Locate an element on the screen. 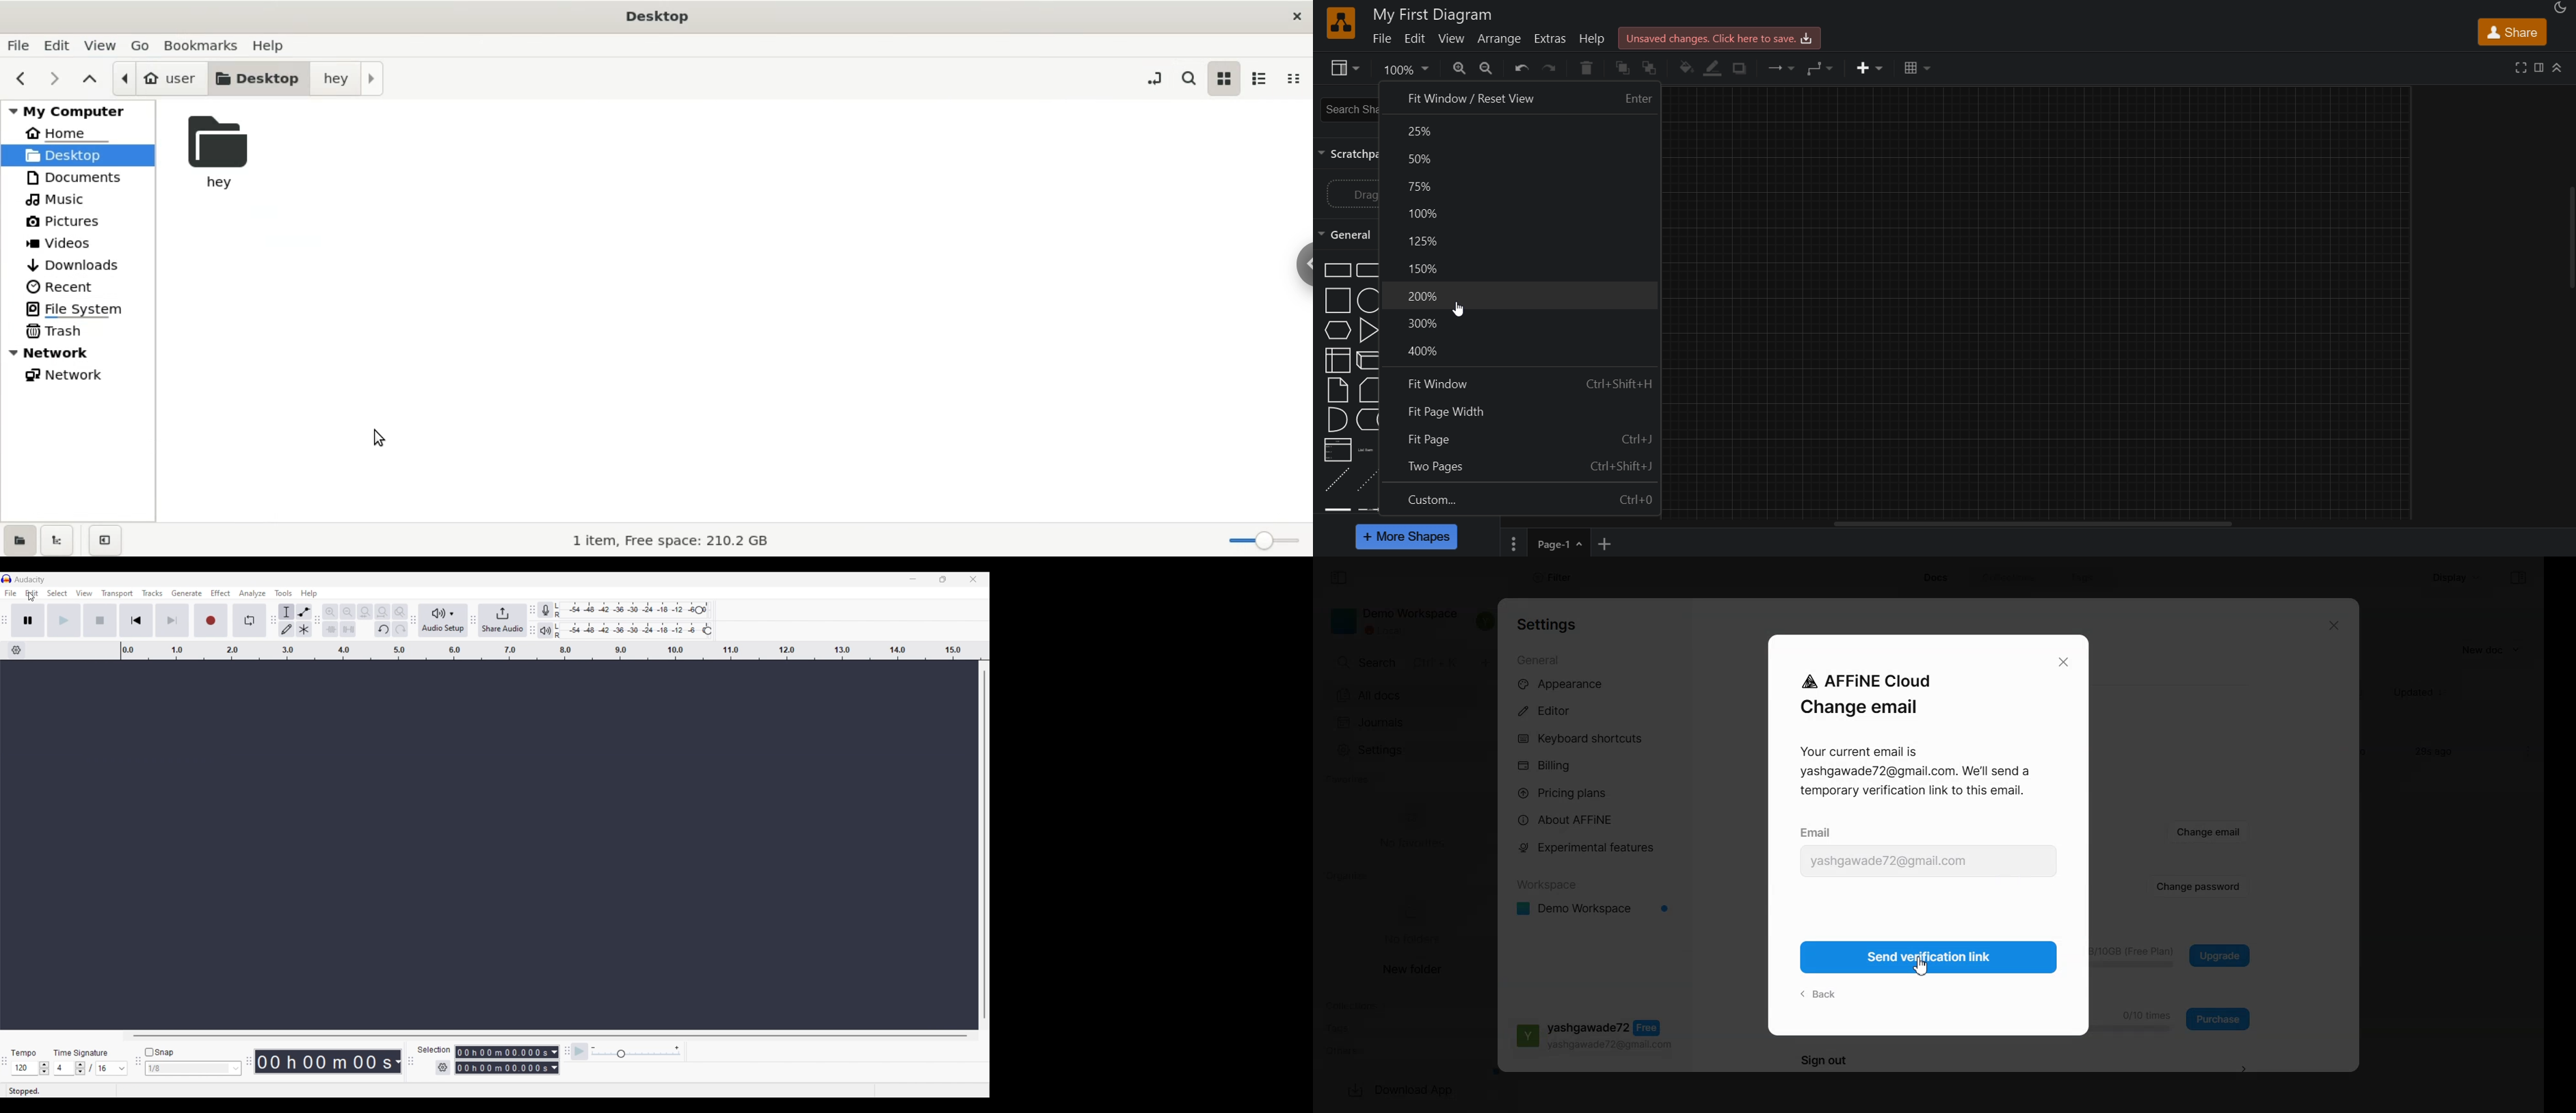  Stop is located at coordinates (101, 620).